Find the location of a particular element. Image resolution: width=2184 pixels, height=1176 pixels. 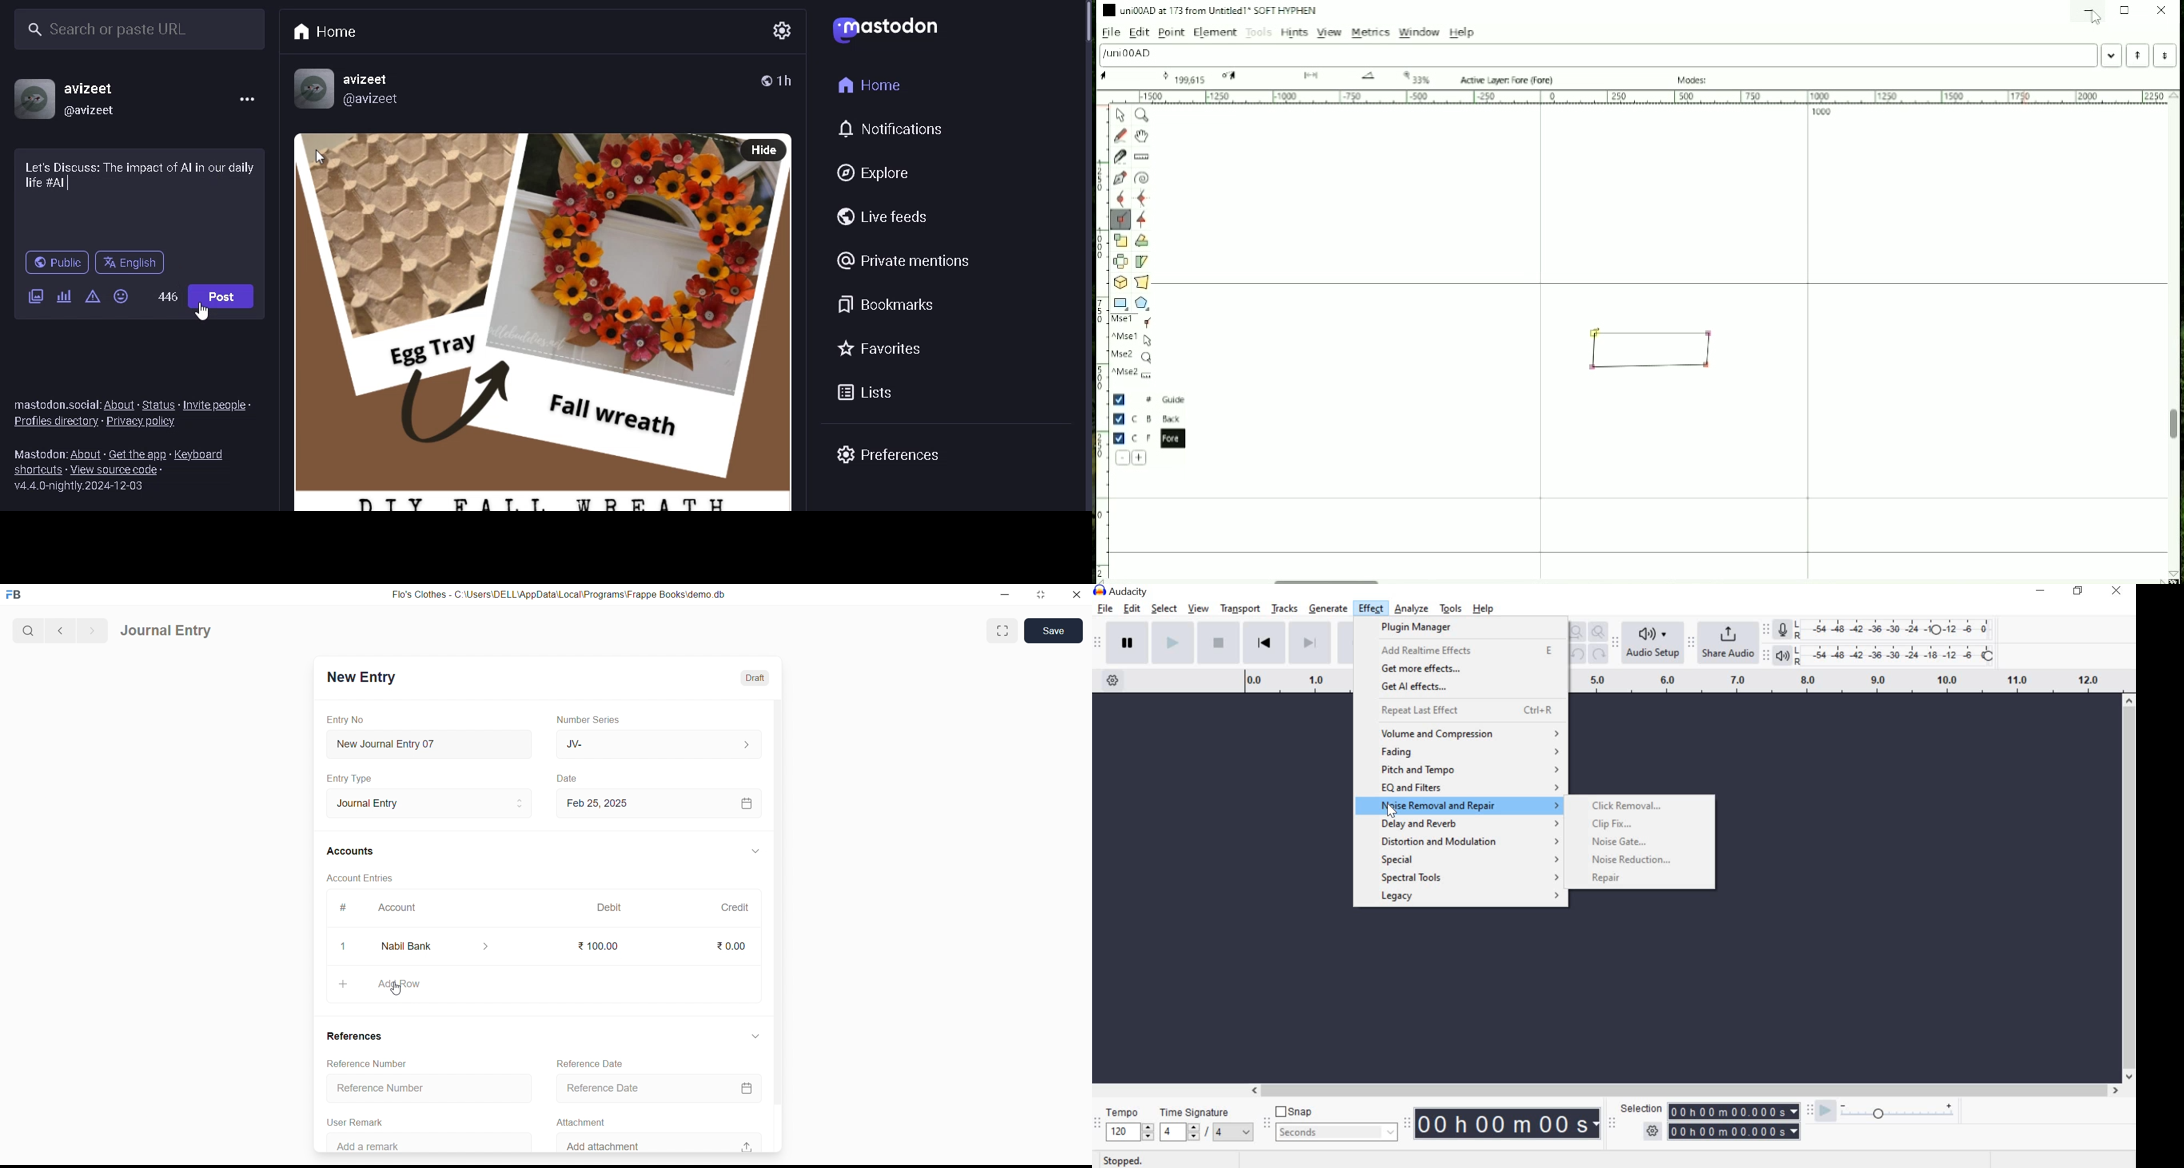

Reference Number is located at coordinates (373, 1065).